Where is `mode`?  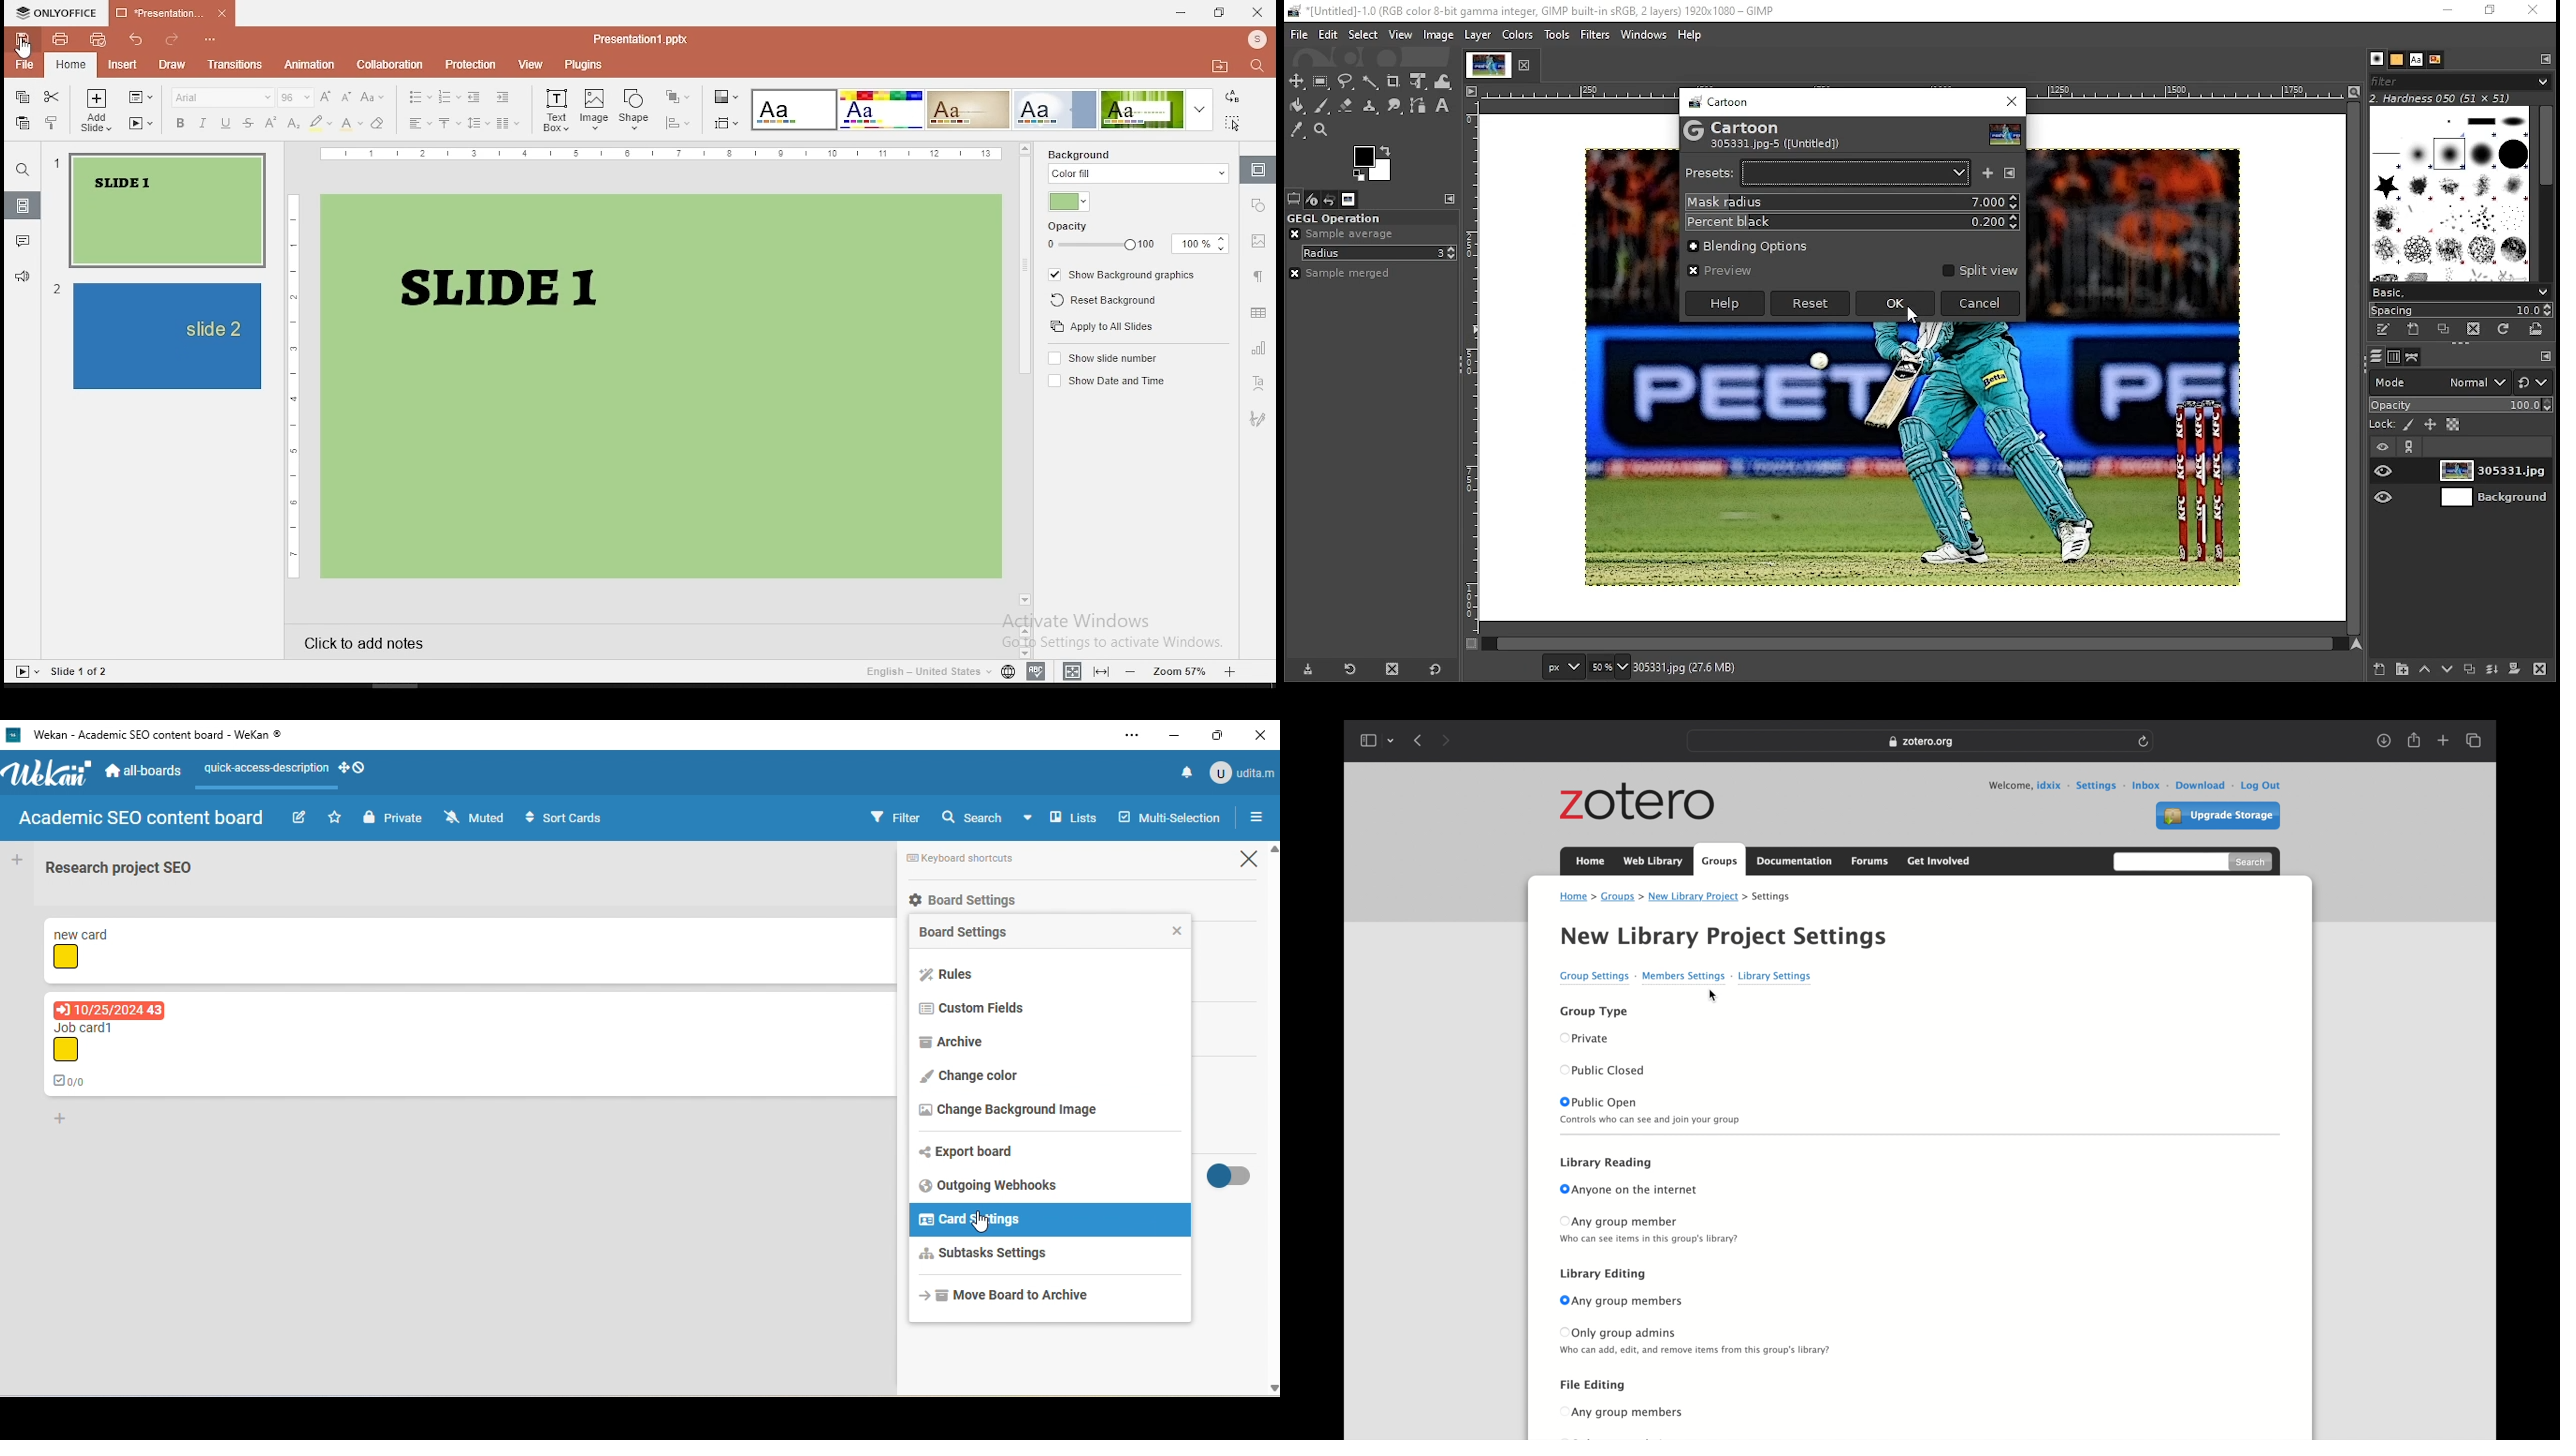 mode is located at coordinates (2441, 382).